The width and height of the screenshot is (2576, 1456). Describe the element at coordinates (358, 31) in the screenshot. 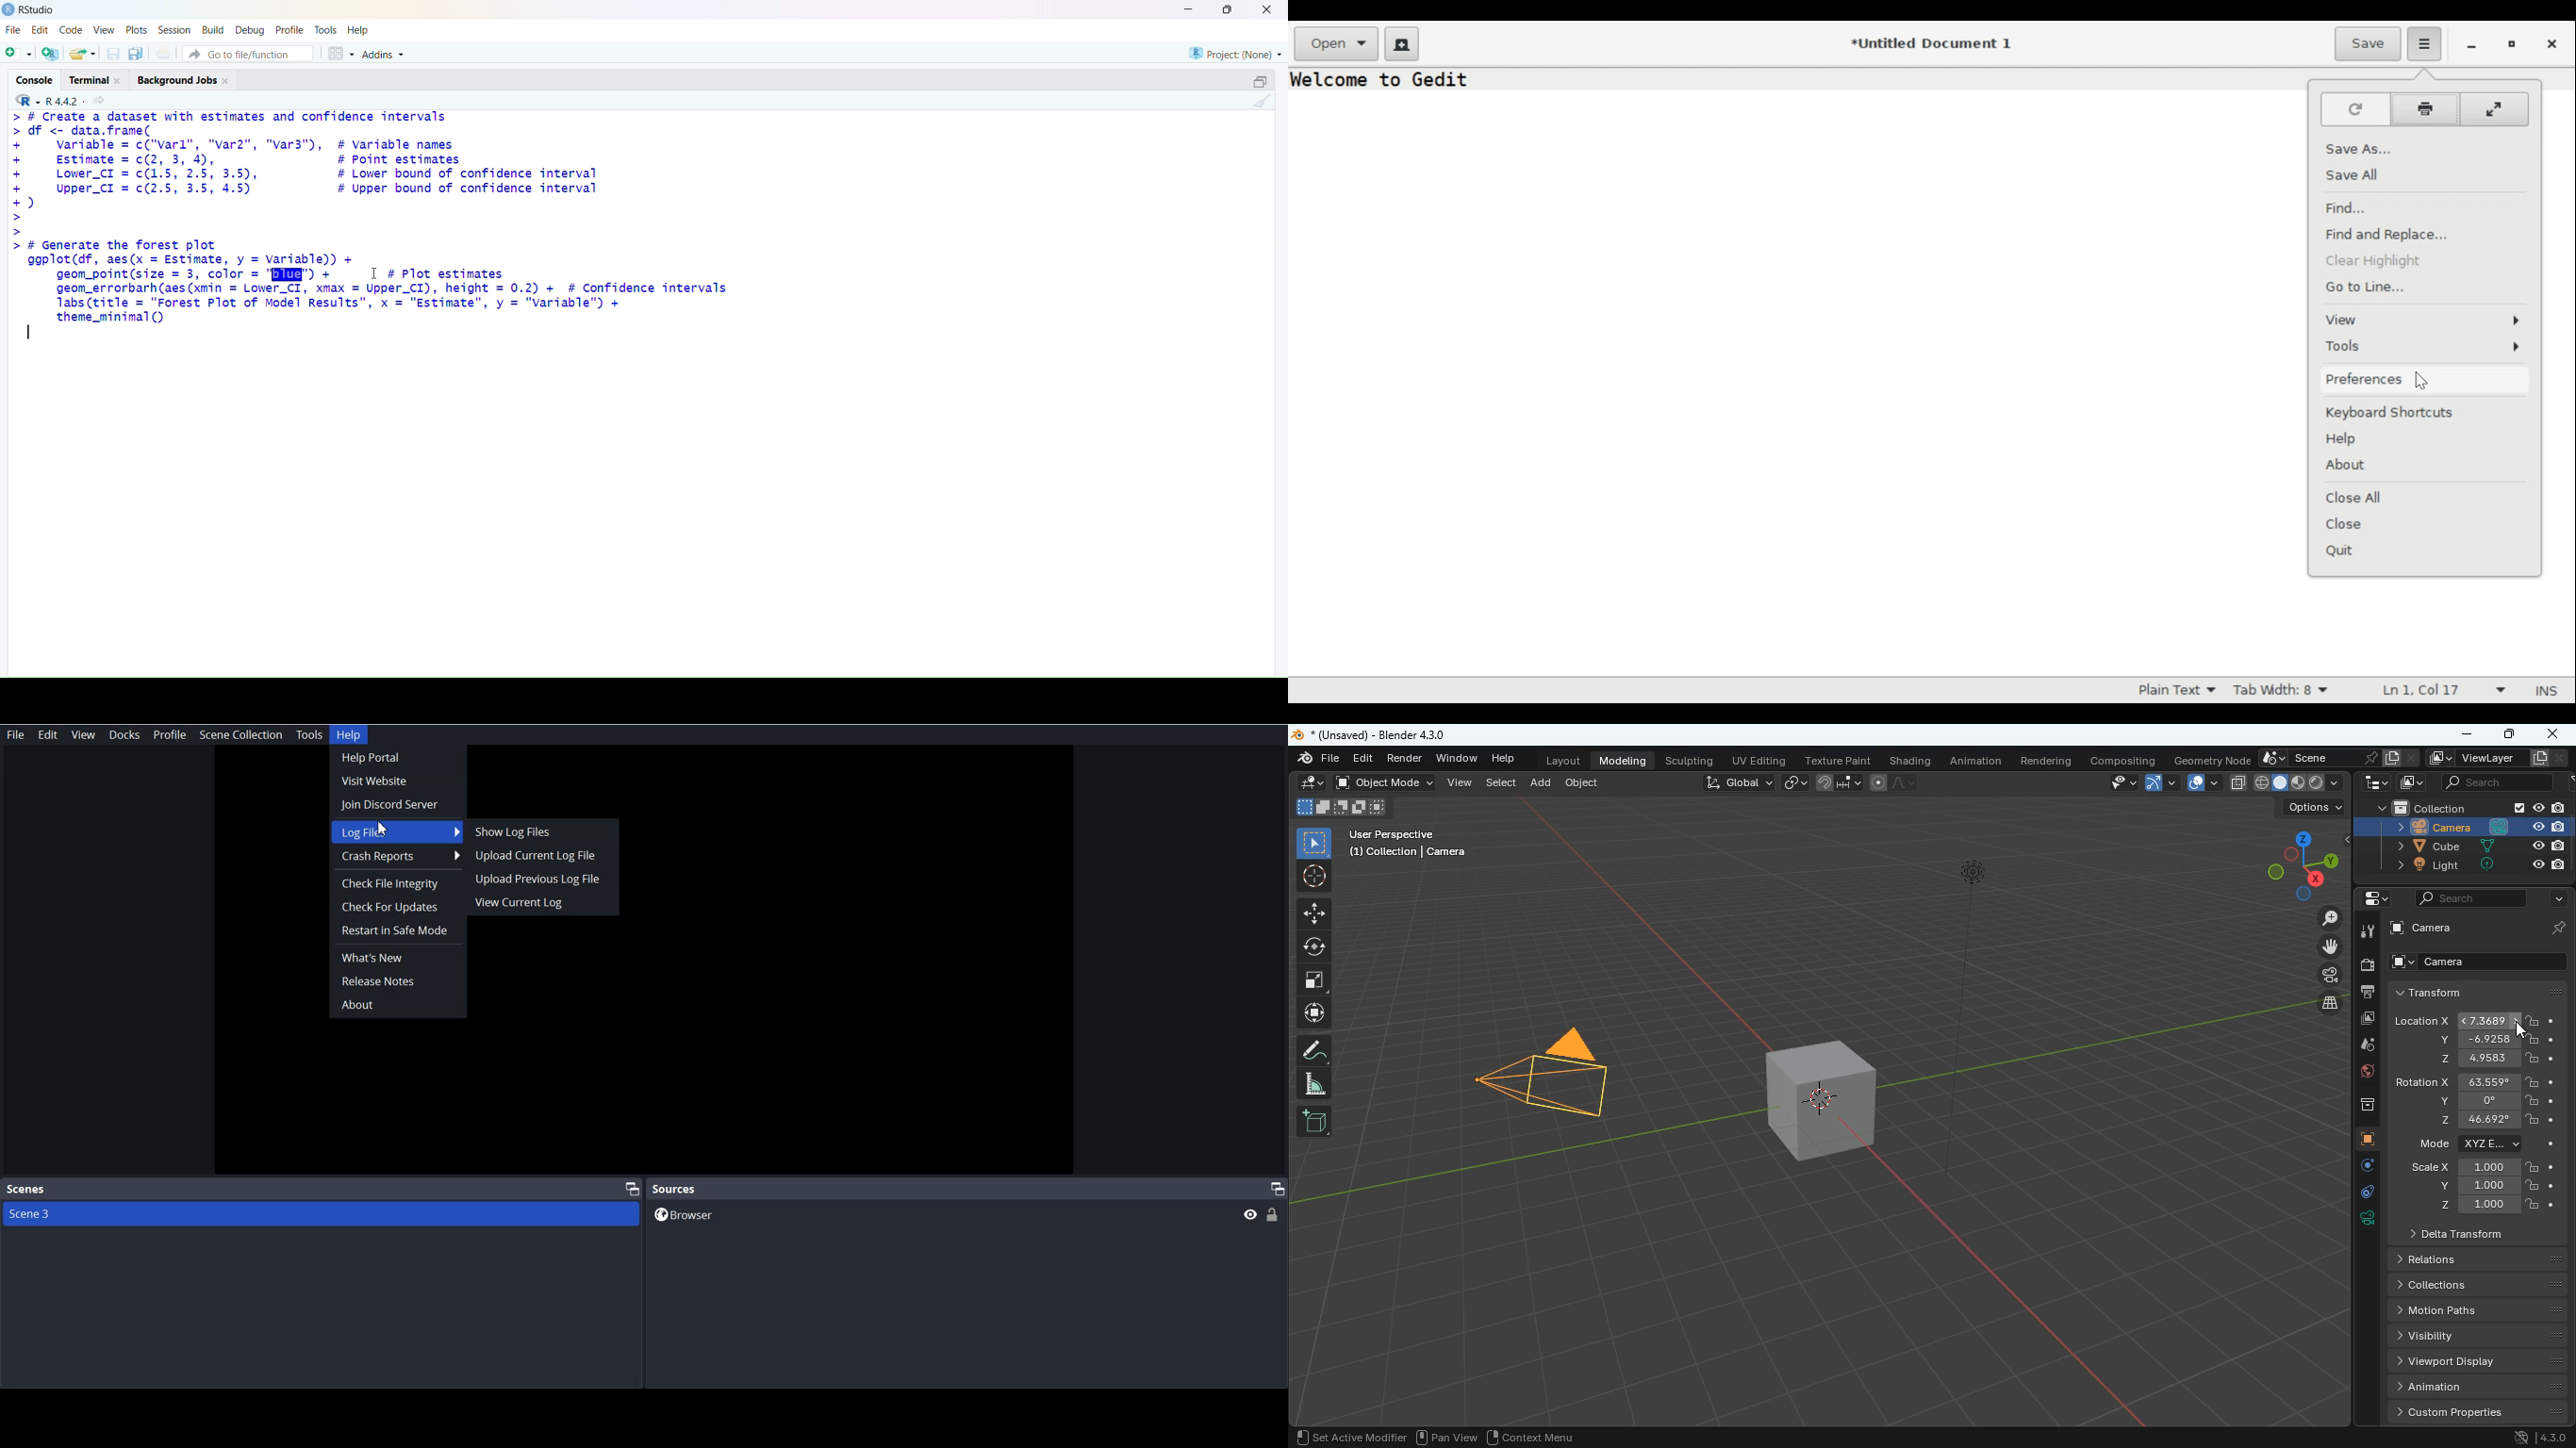

I see `Help` at that location.